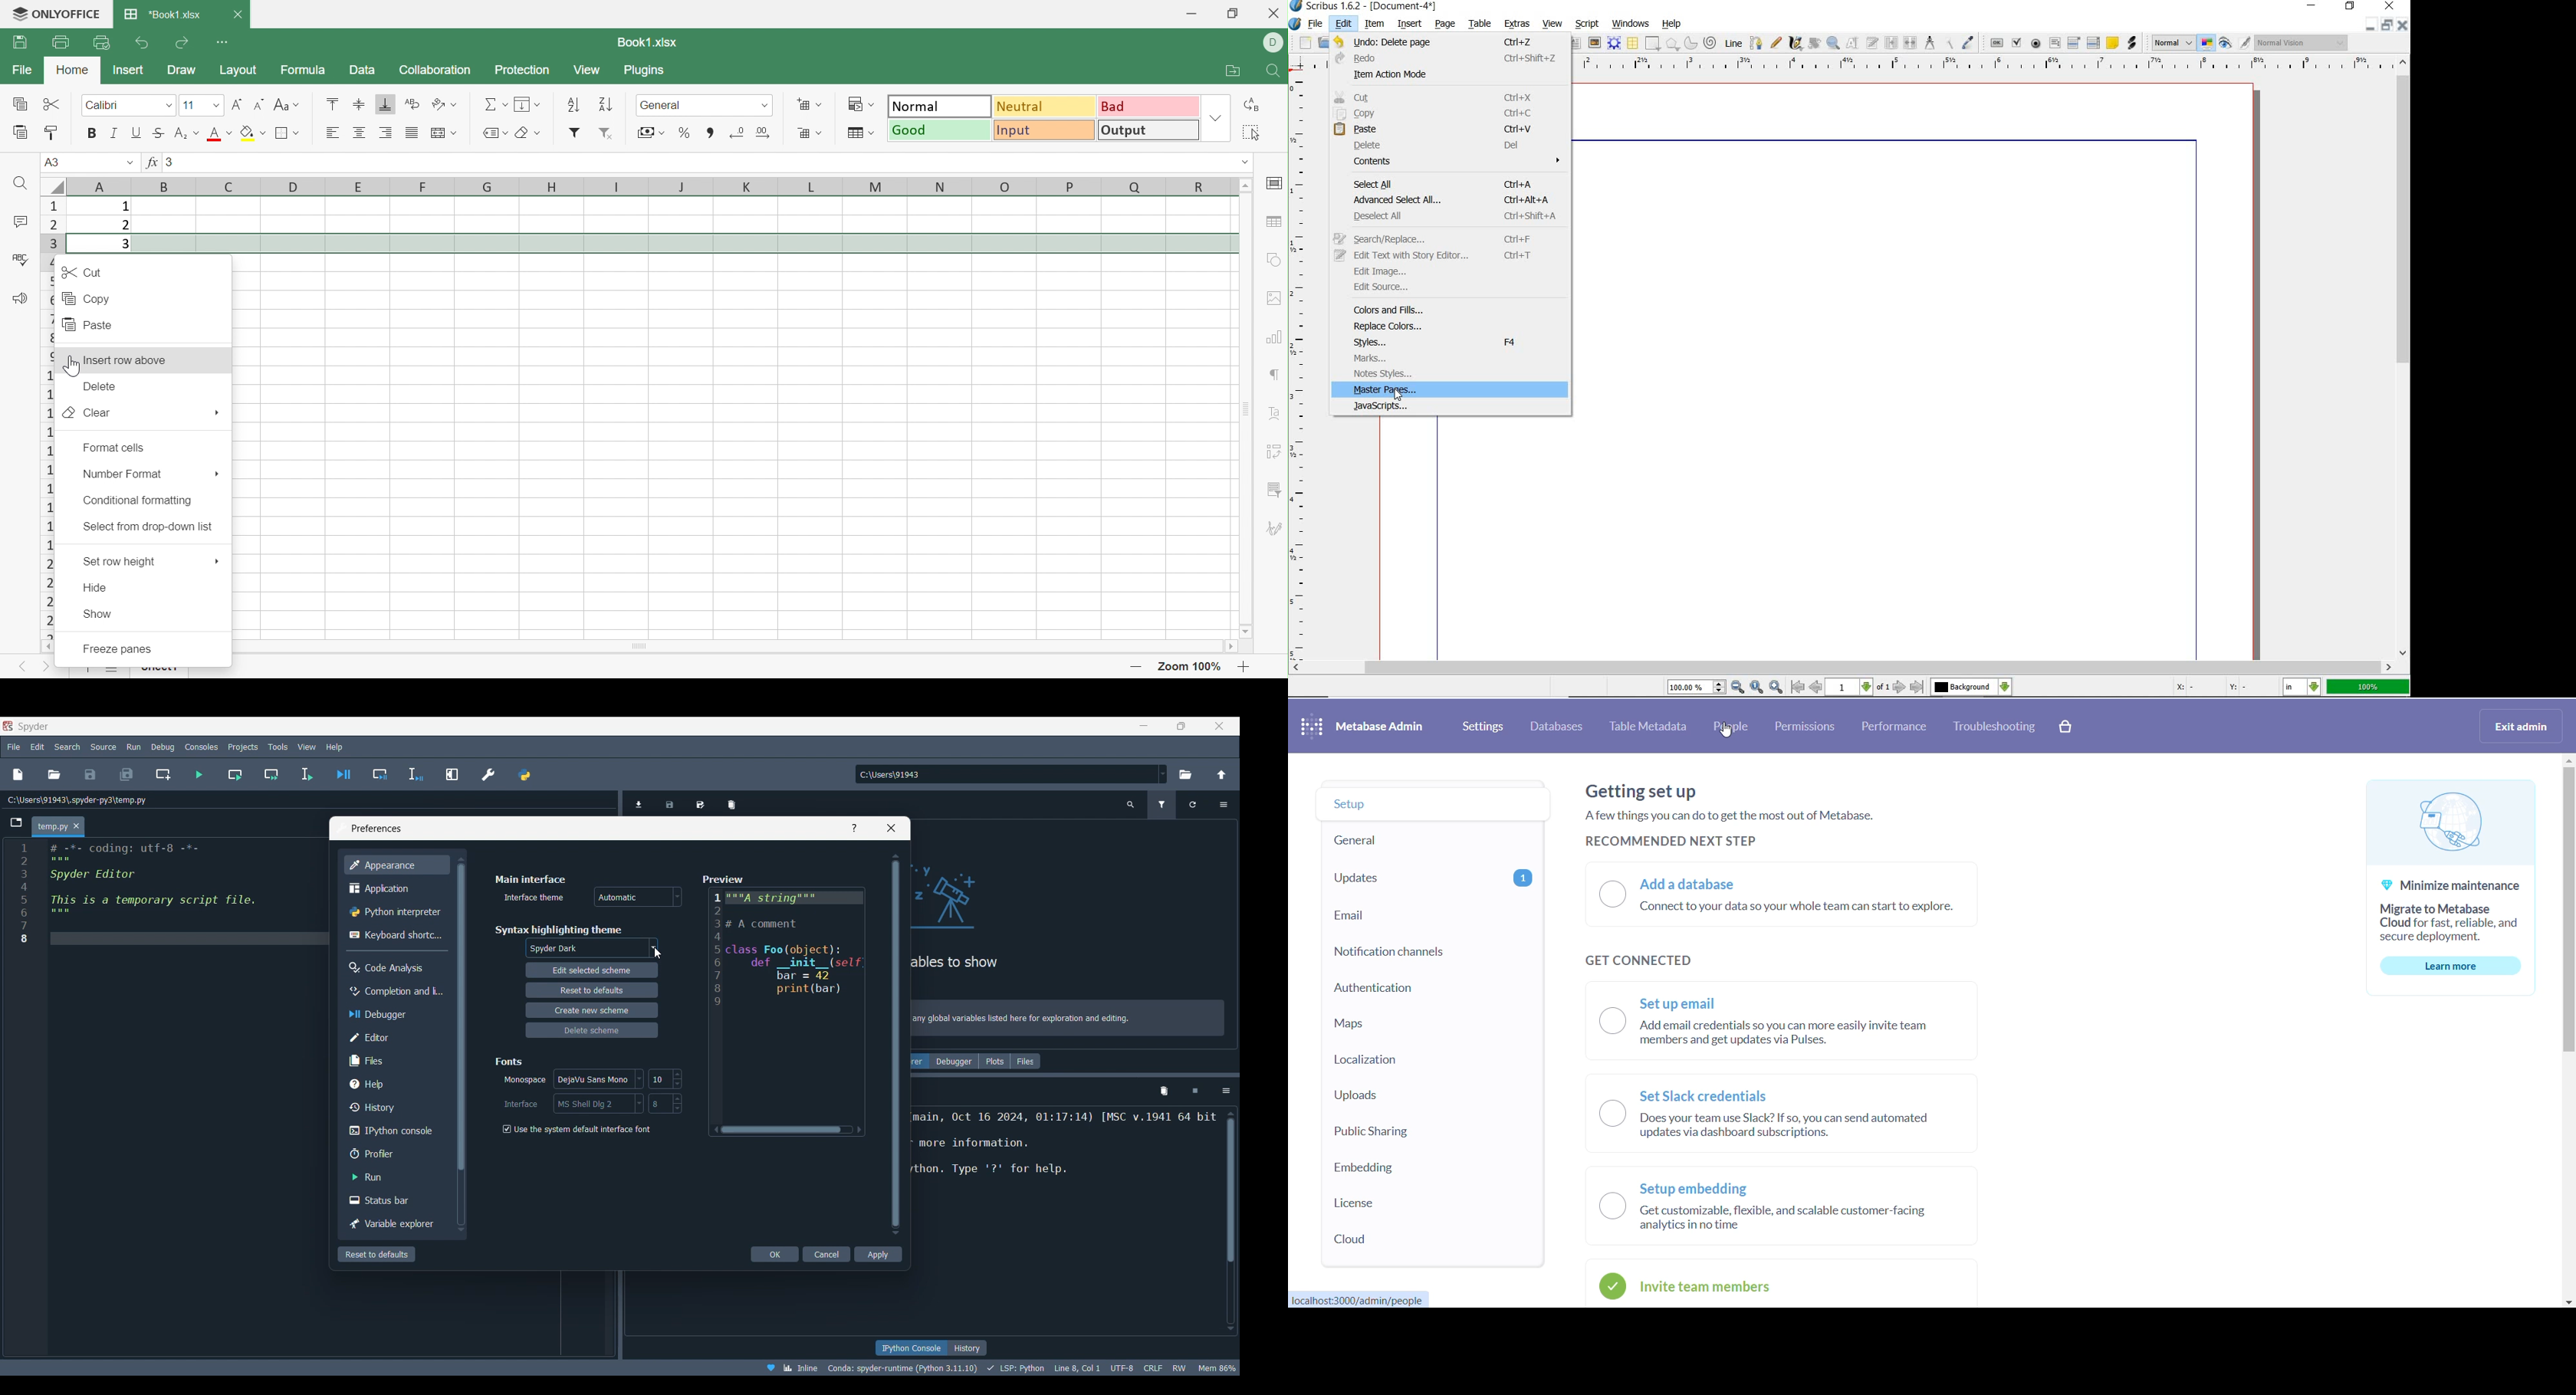 The height and width of the screenshot is (1400, 2576). I want to click on Borders, so click(284, 134).